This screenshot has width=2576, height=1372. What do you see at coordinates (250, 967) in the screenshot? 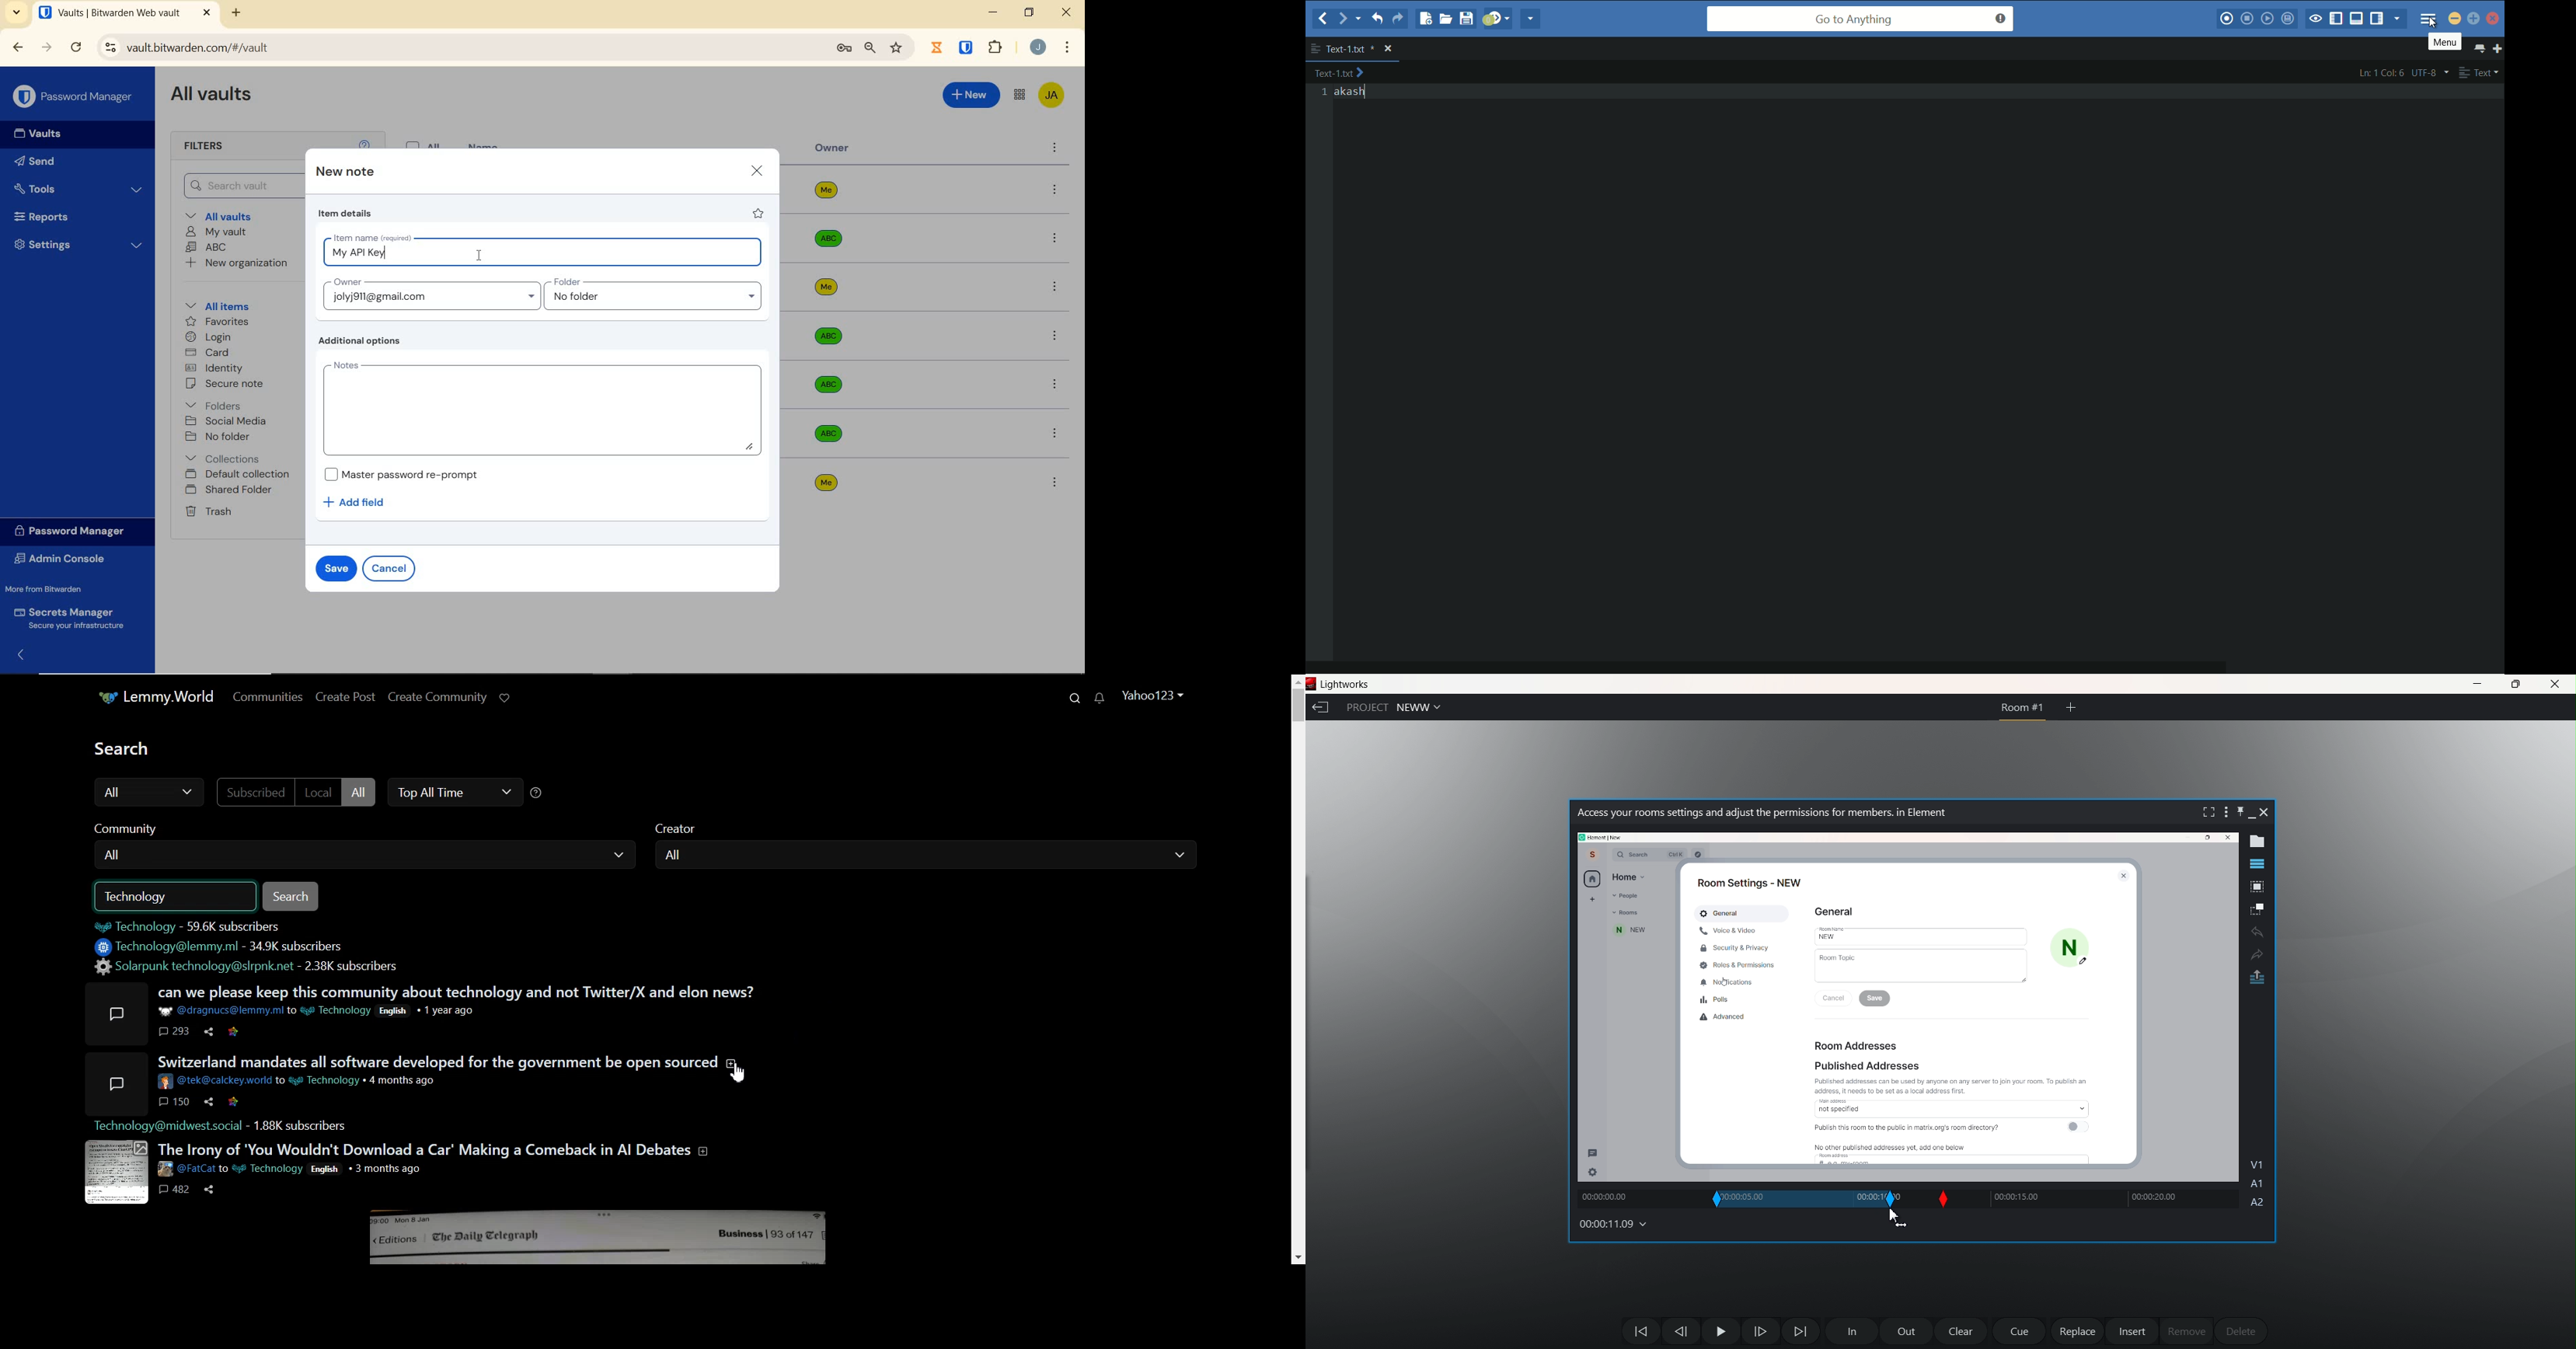
I see ` Solarpunk technology@slrpnk.net - 2.38K subscribers` at bounding box center [250, 967].